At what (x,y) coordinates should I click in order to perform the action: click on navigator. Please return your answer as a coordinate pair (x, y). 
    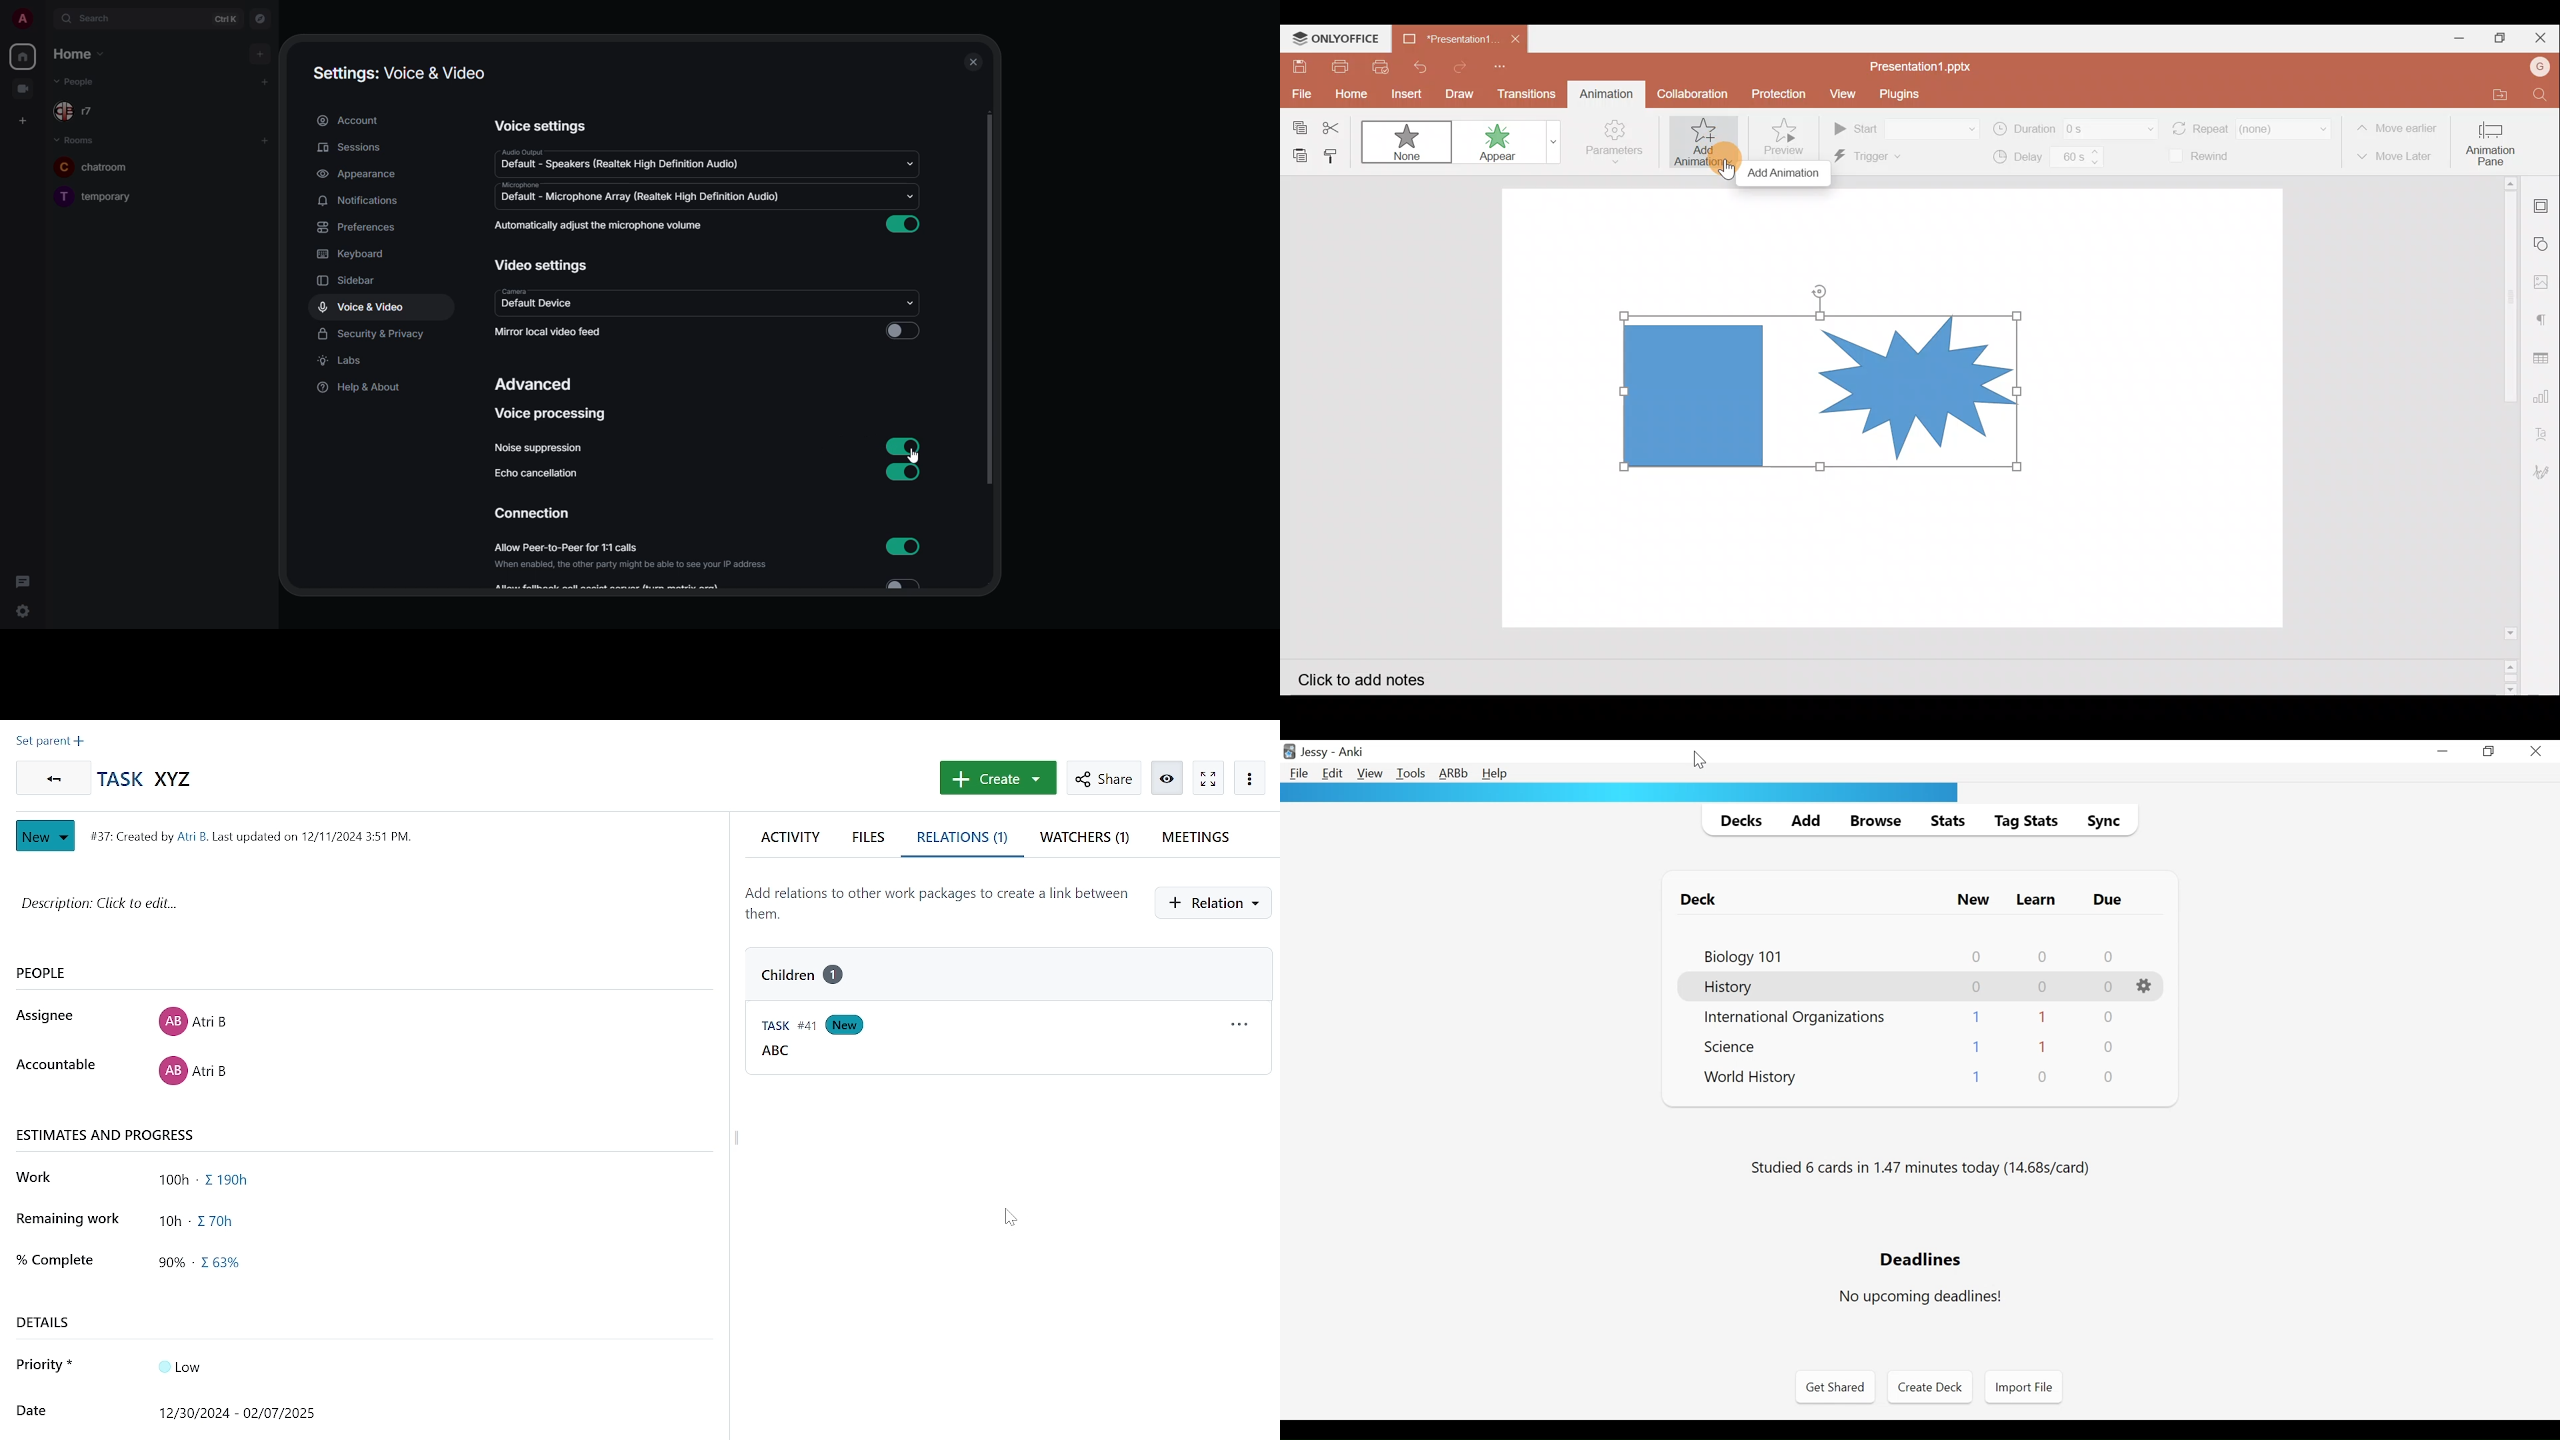
    Looking at the image, I should click on (261, 18).